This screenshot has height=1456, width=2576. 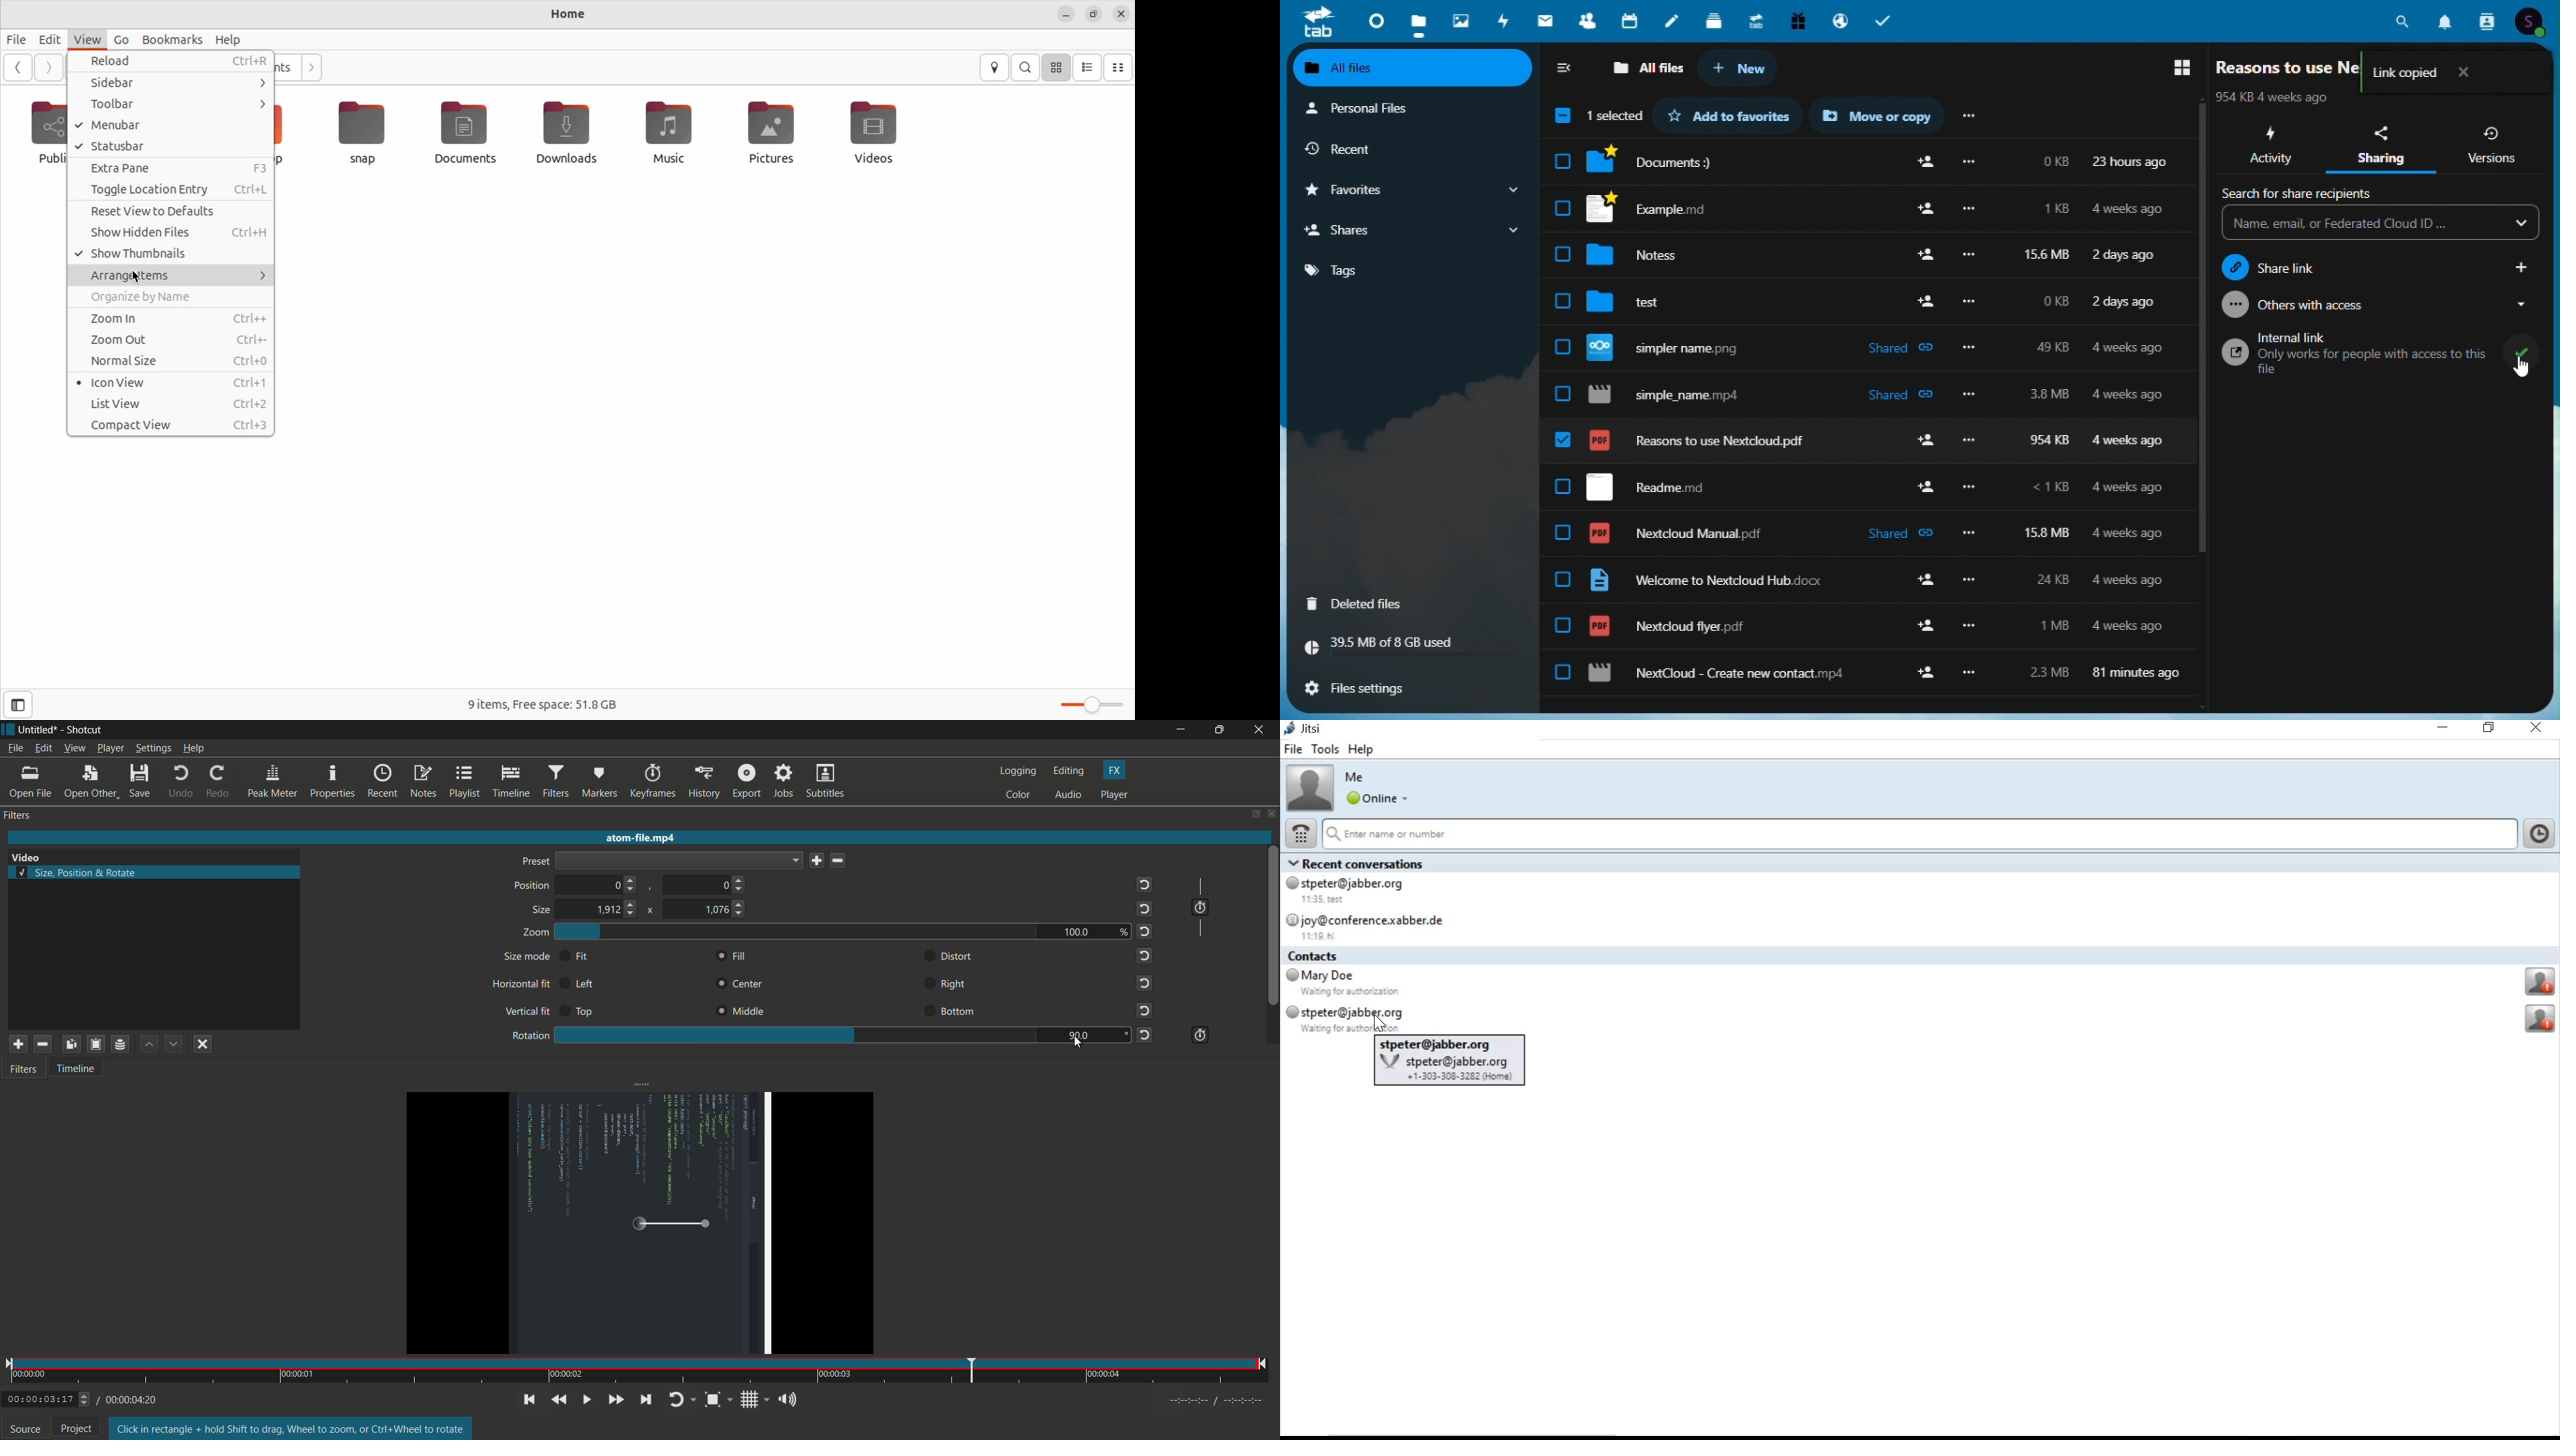 What do you see at coordinates (83, 731) in the screenshot?
I see `shotcut` at bounding box center [83, 731].